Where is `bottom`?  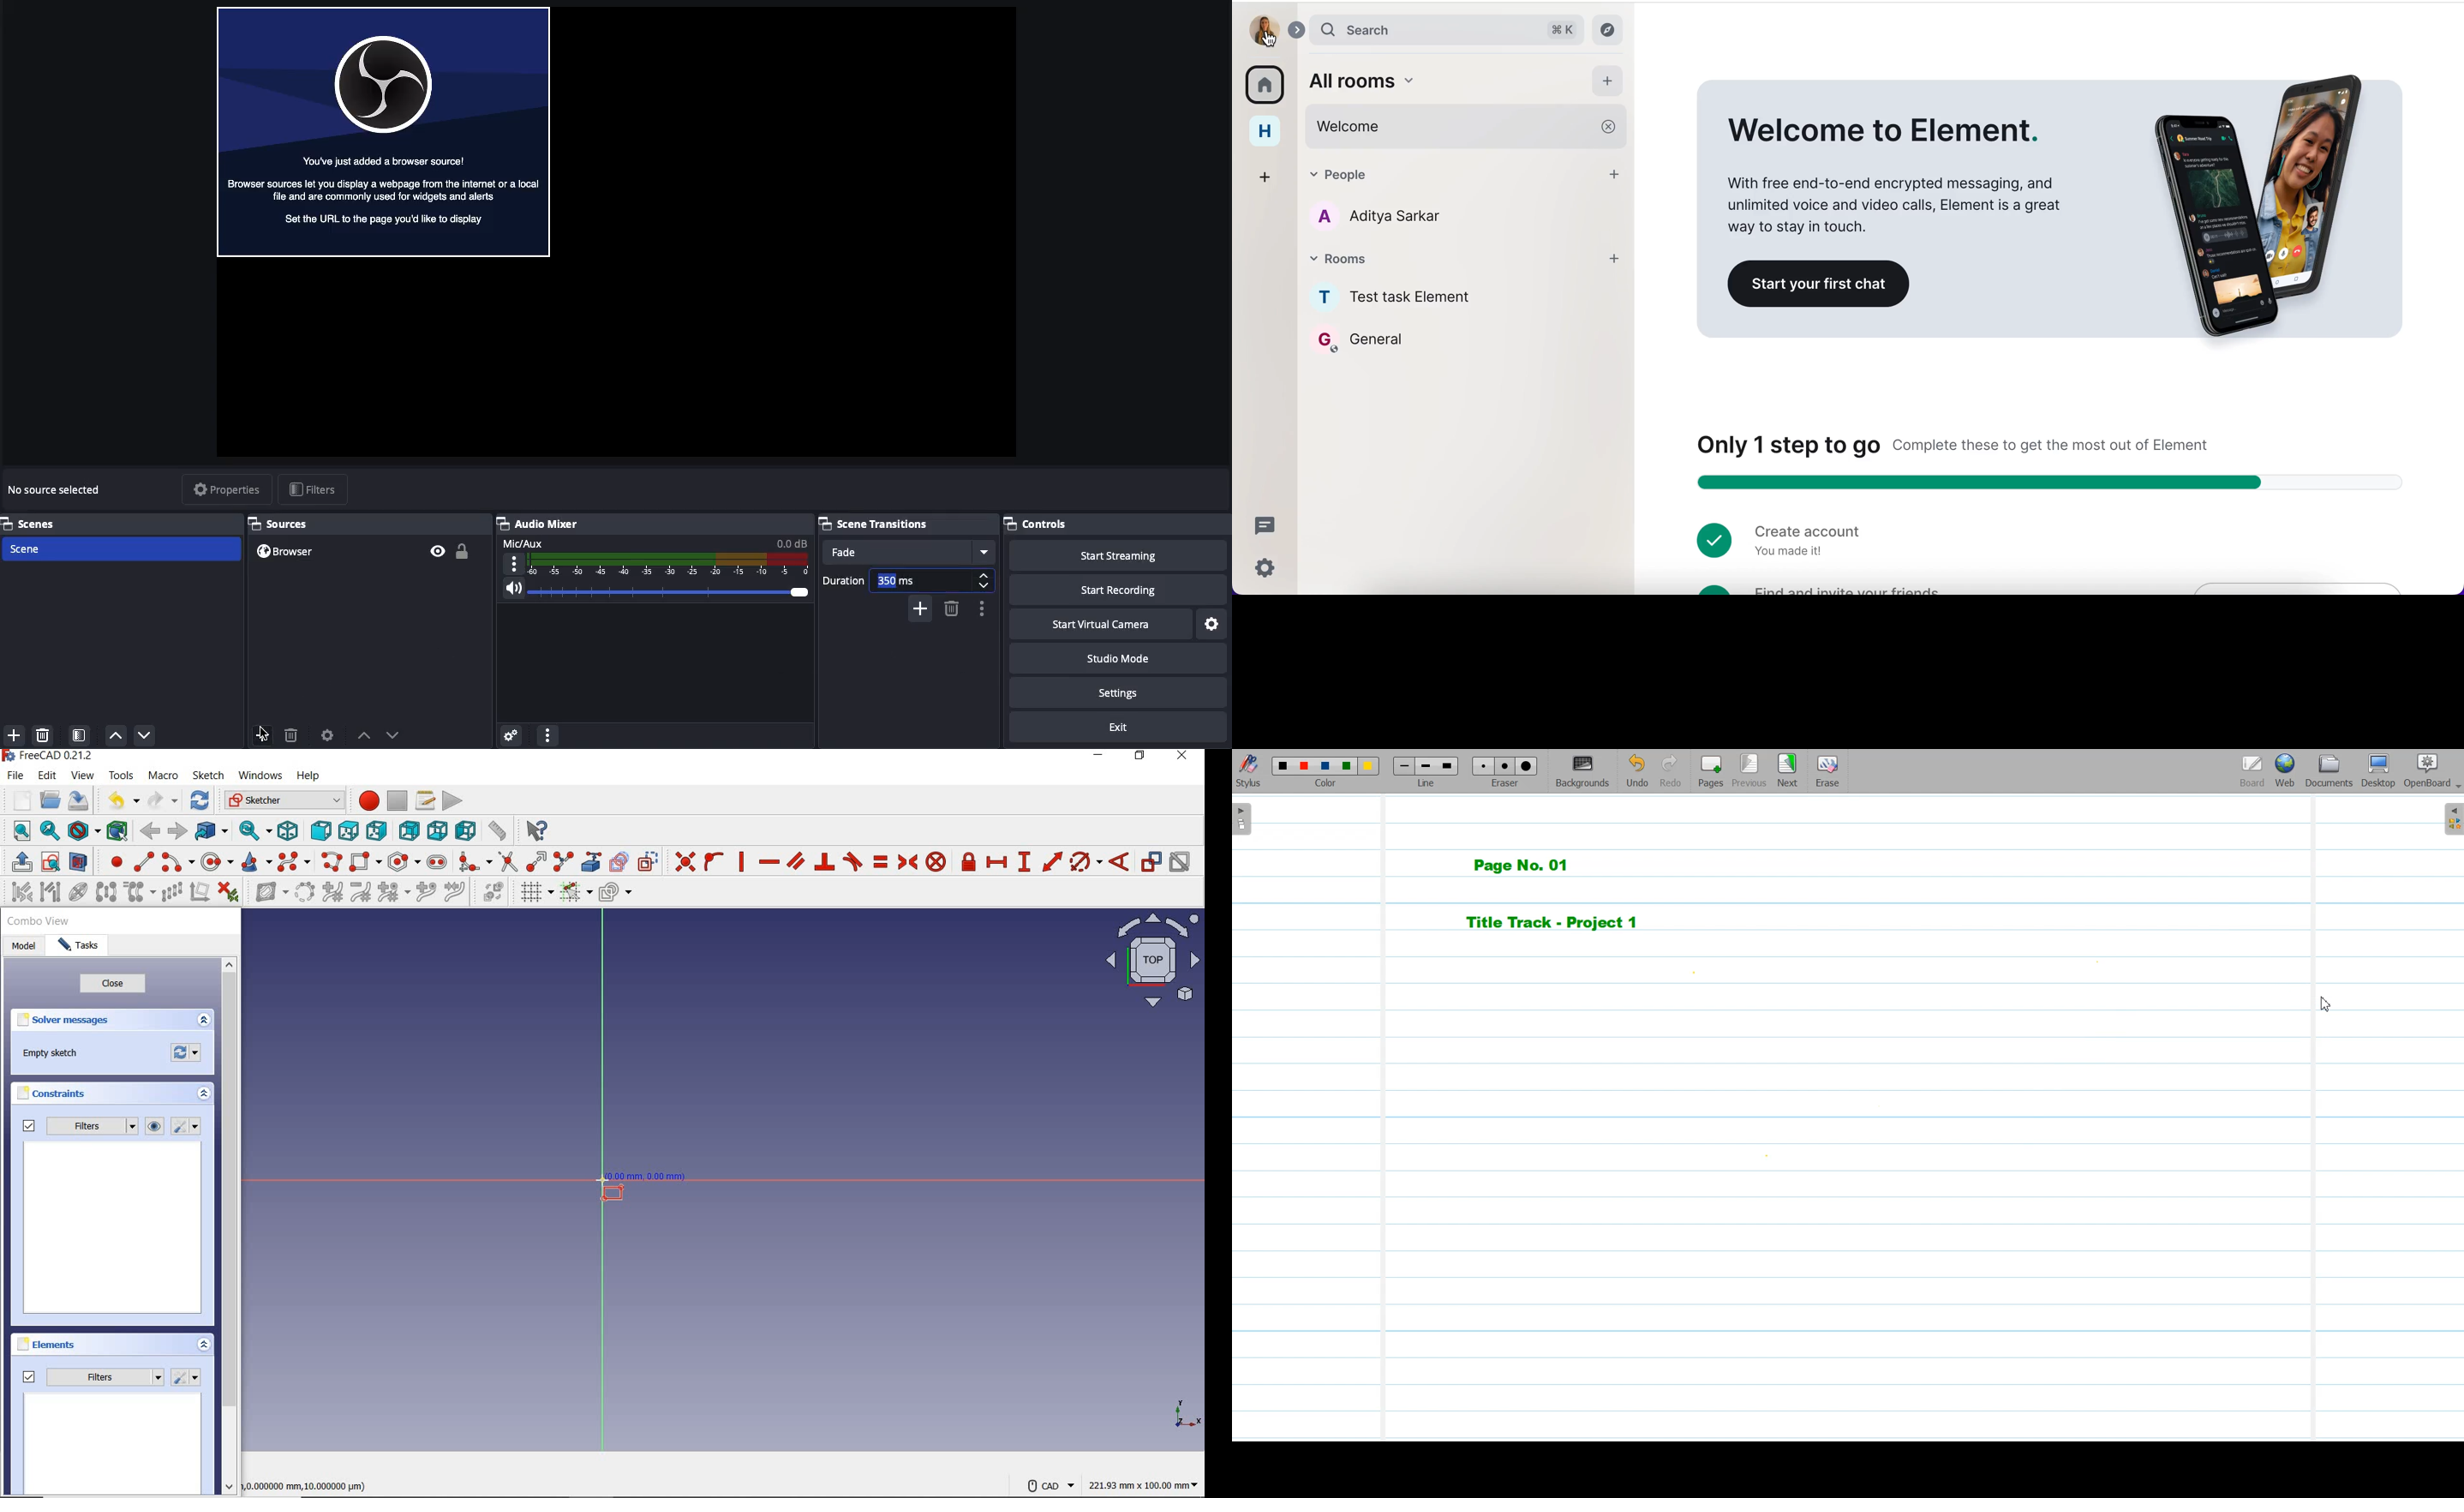
bottom is located at coordinates (438, 830).